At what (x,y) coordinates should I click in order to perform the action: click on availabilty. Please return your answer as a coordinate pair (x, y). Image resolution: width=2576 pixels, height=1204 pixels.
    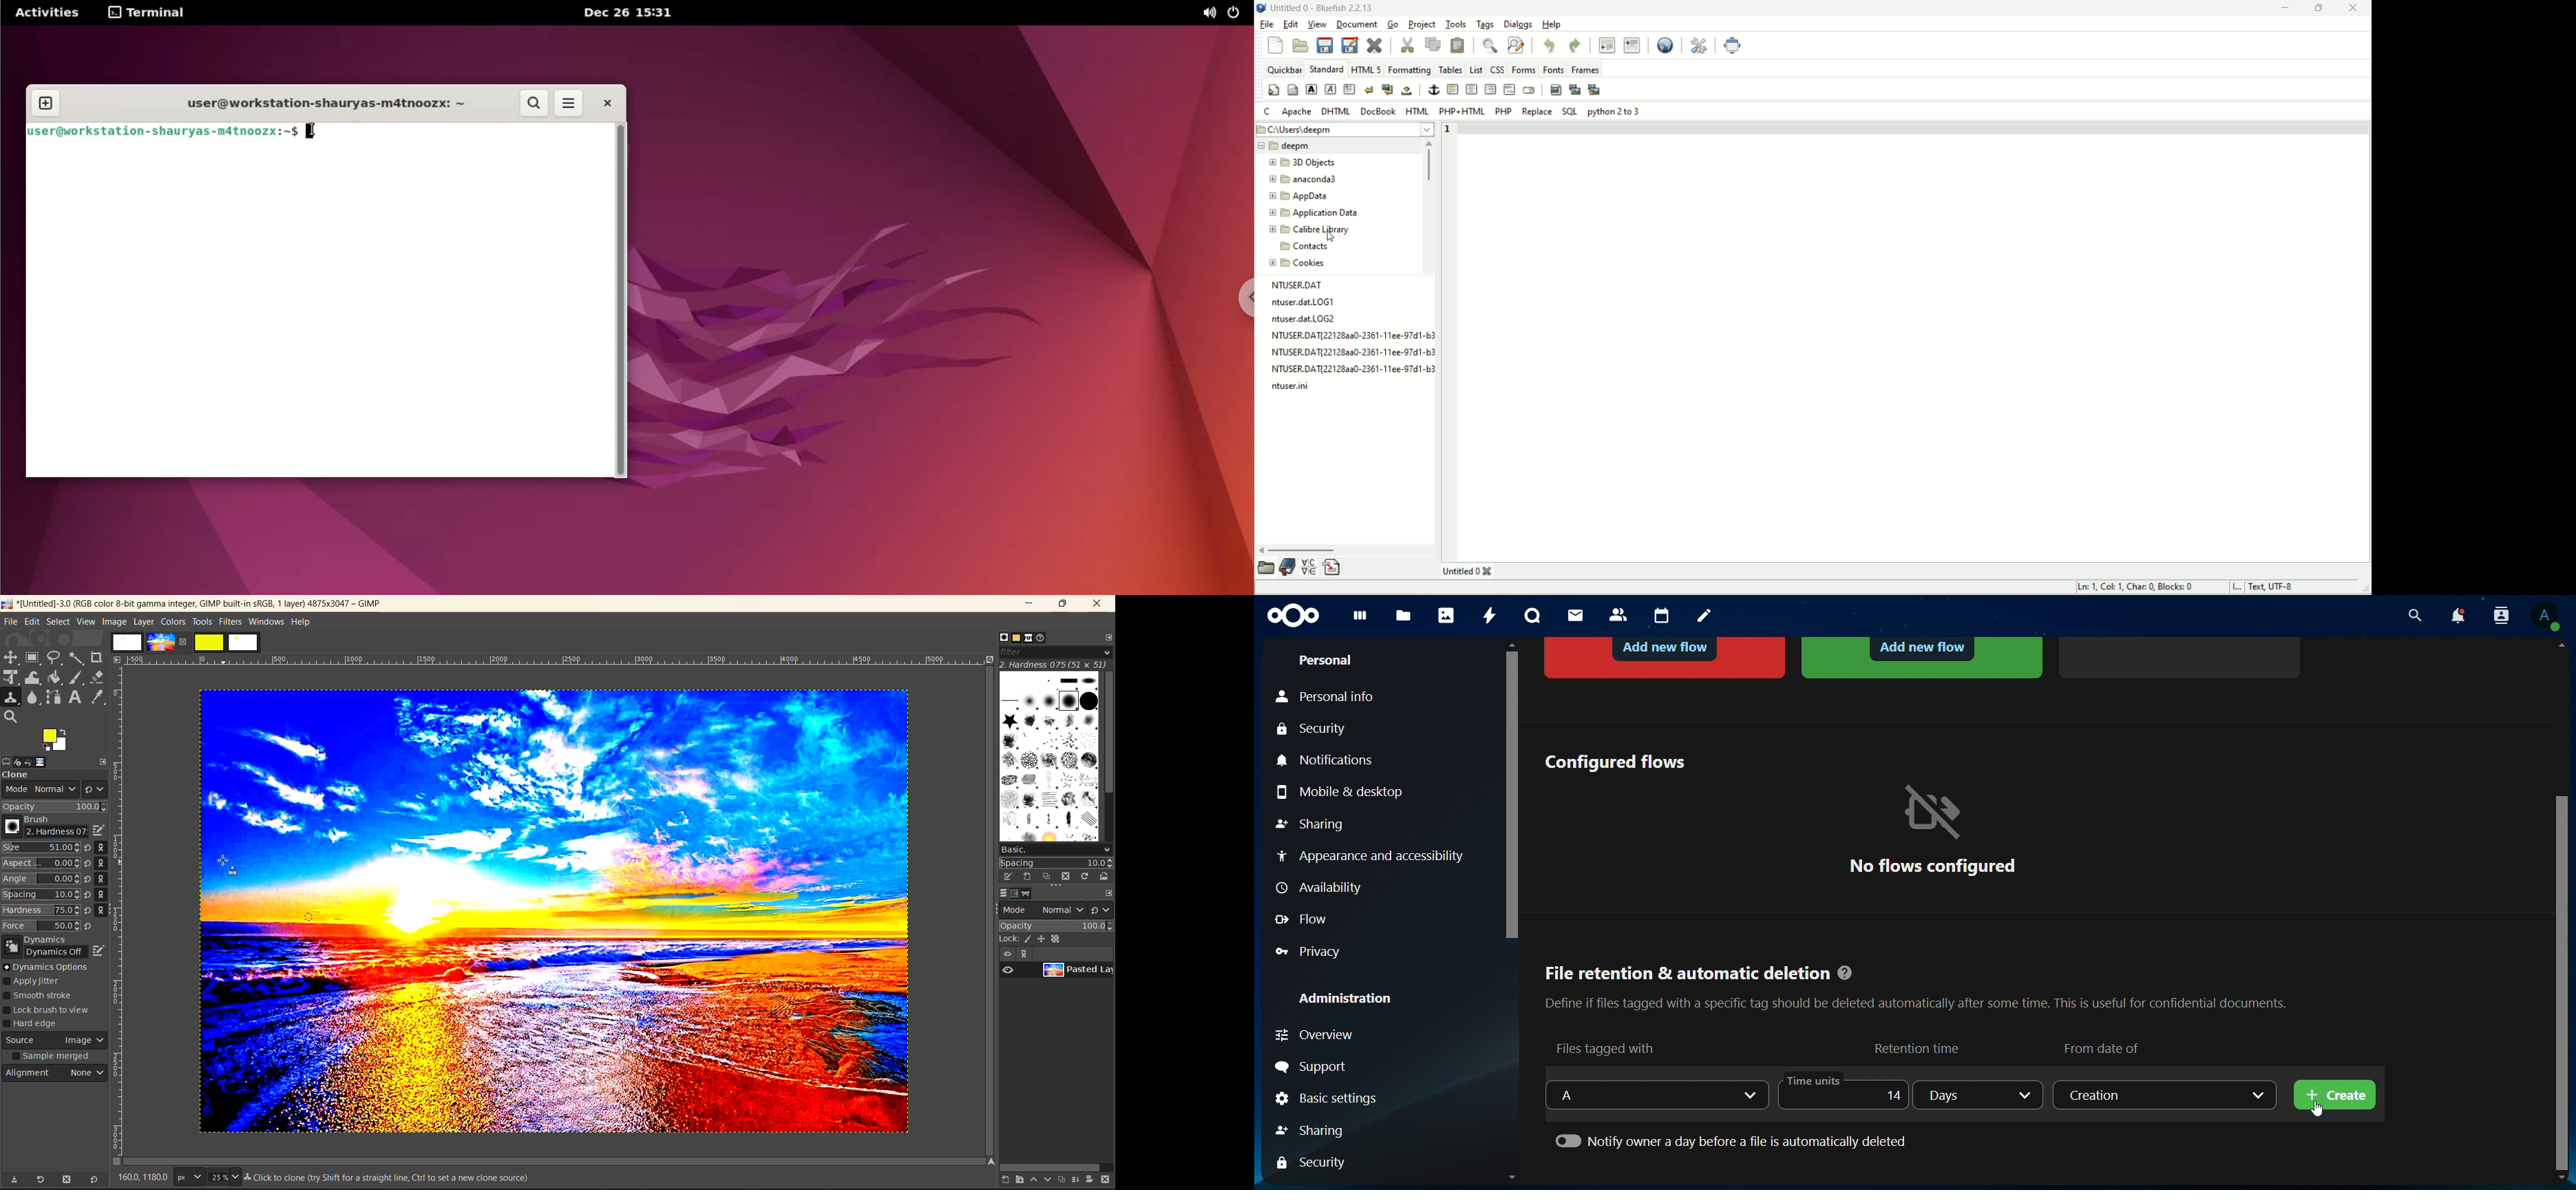
    Looking at the image, I should click on (1322, 889).